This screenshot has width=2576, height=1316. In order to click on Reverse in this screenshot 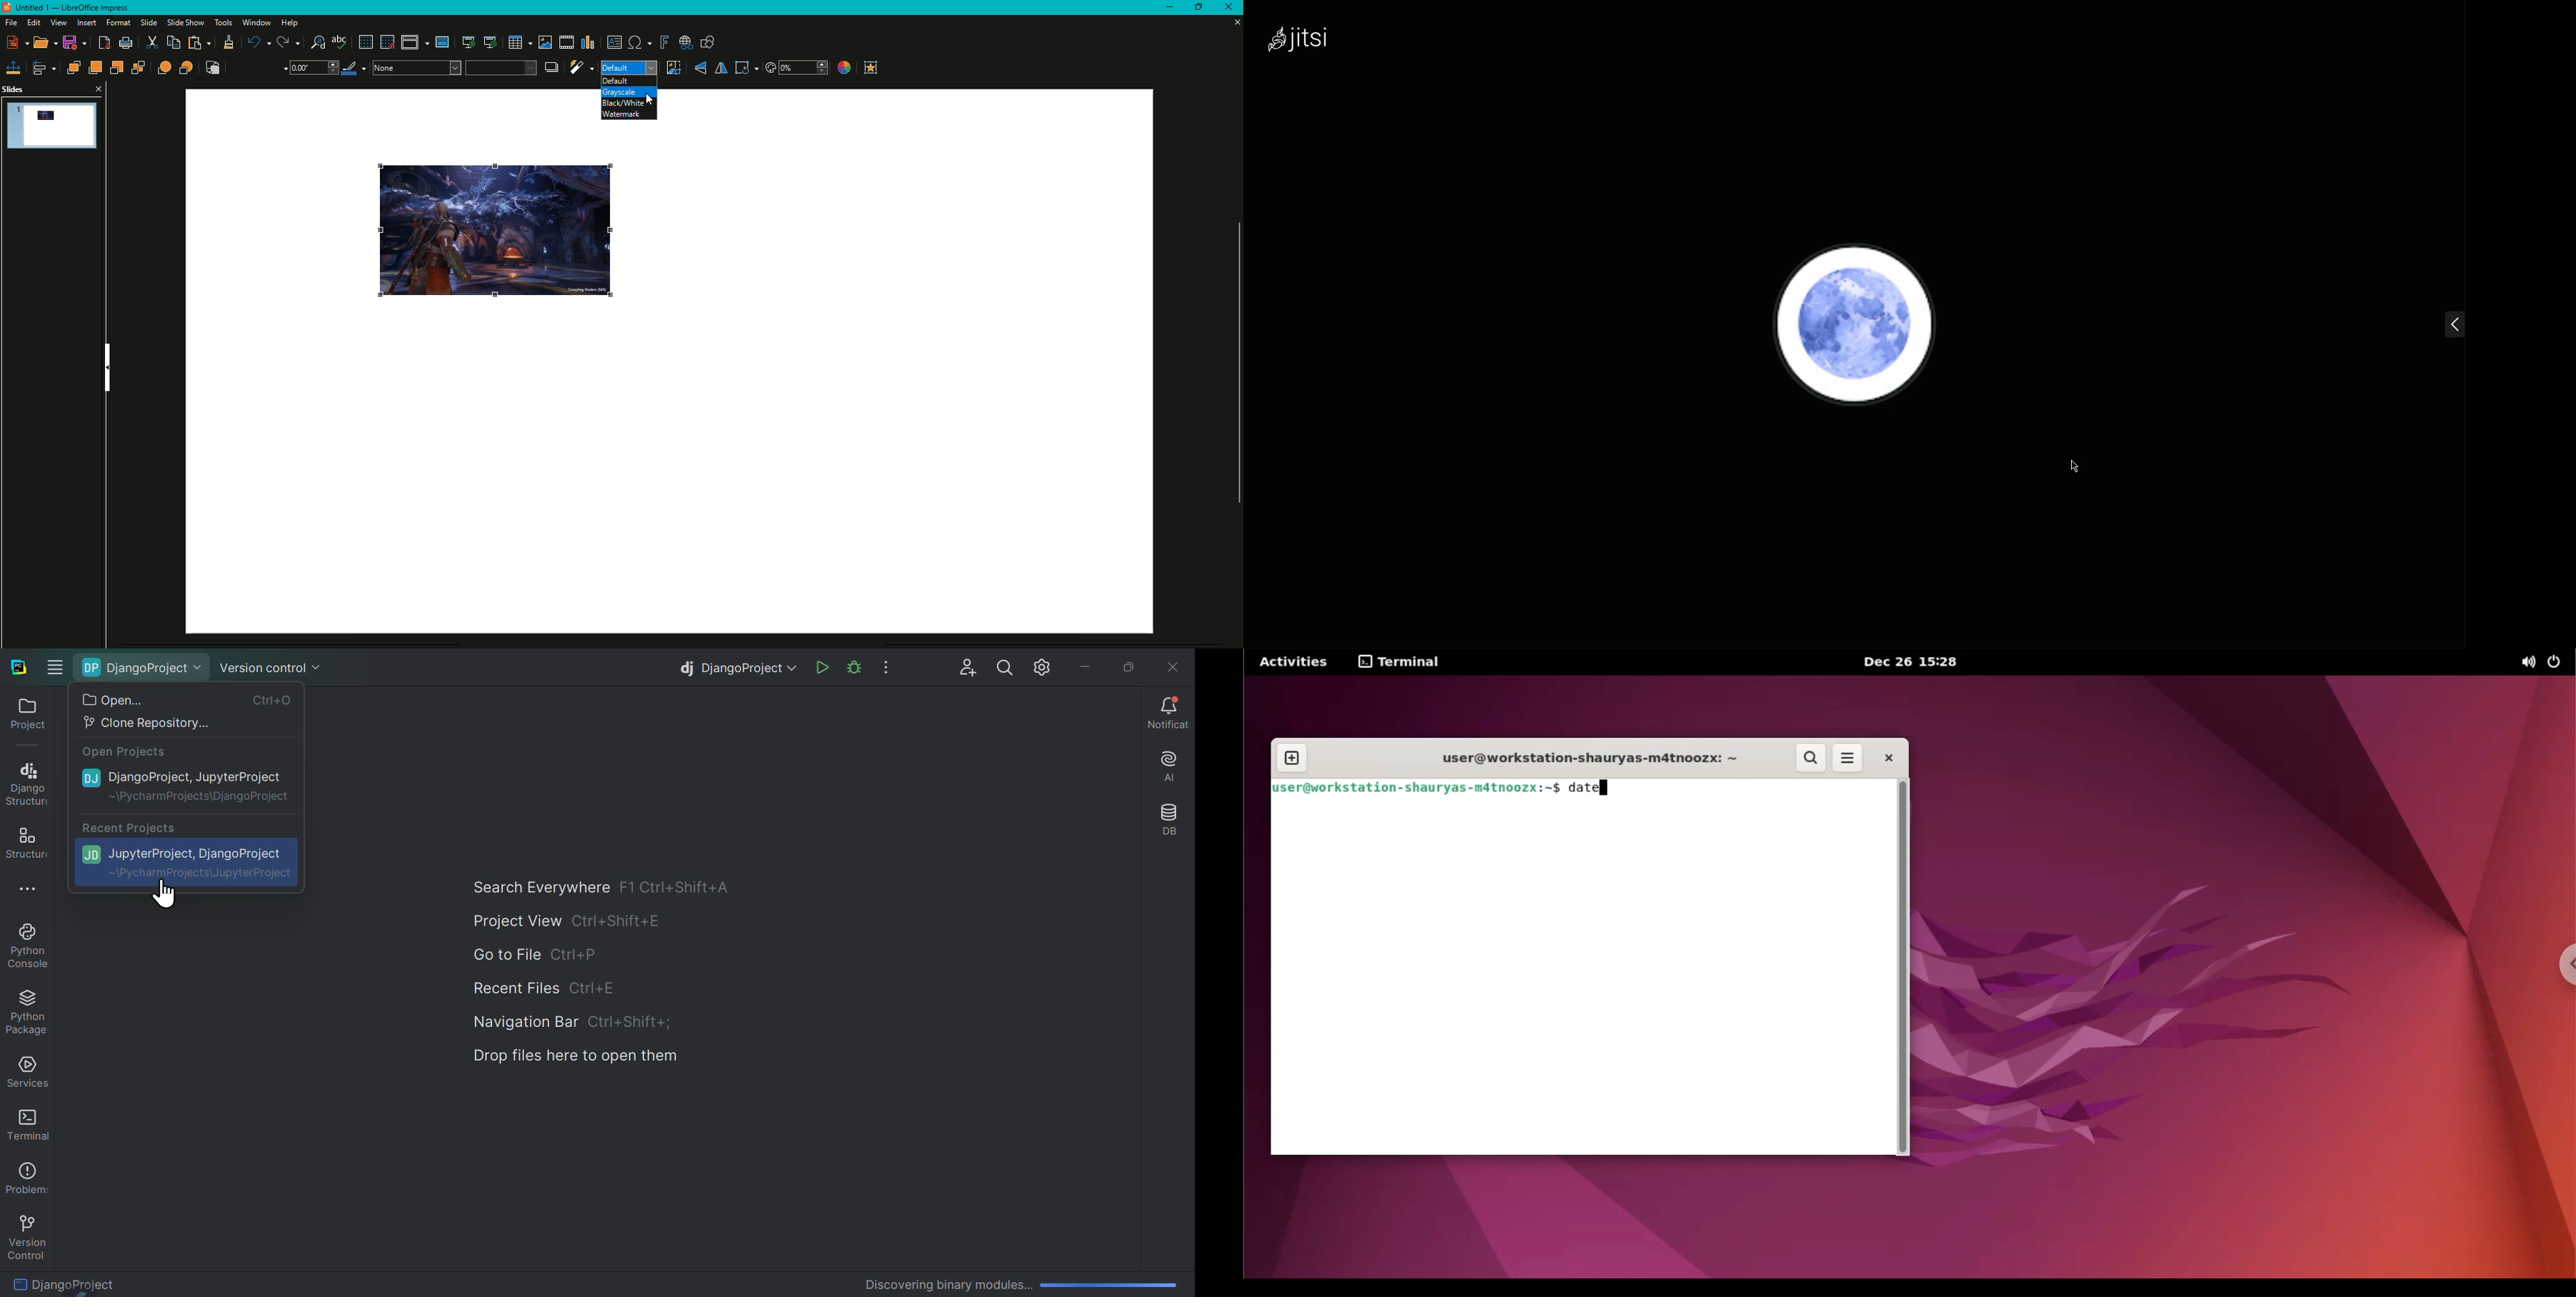, I will do `click(213, 68)`.